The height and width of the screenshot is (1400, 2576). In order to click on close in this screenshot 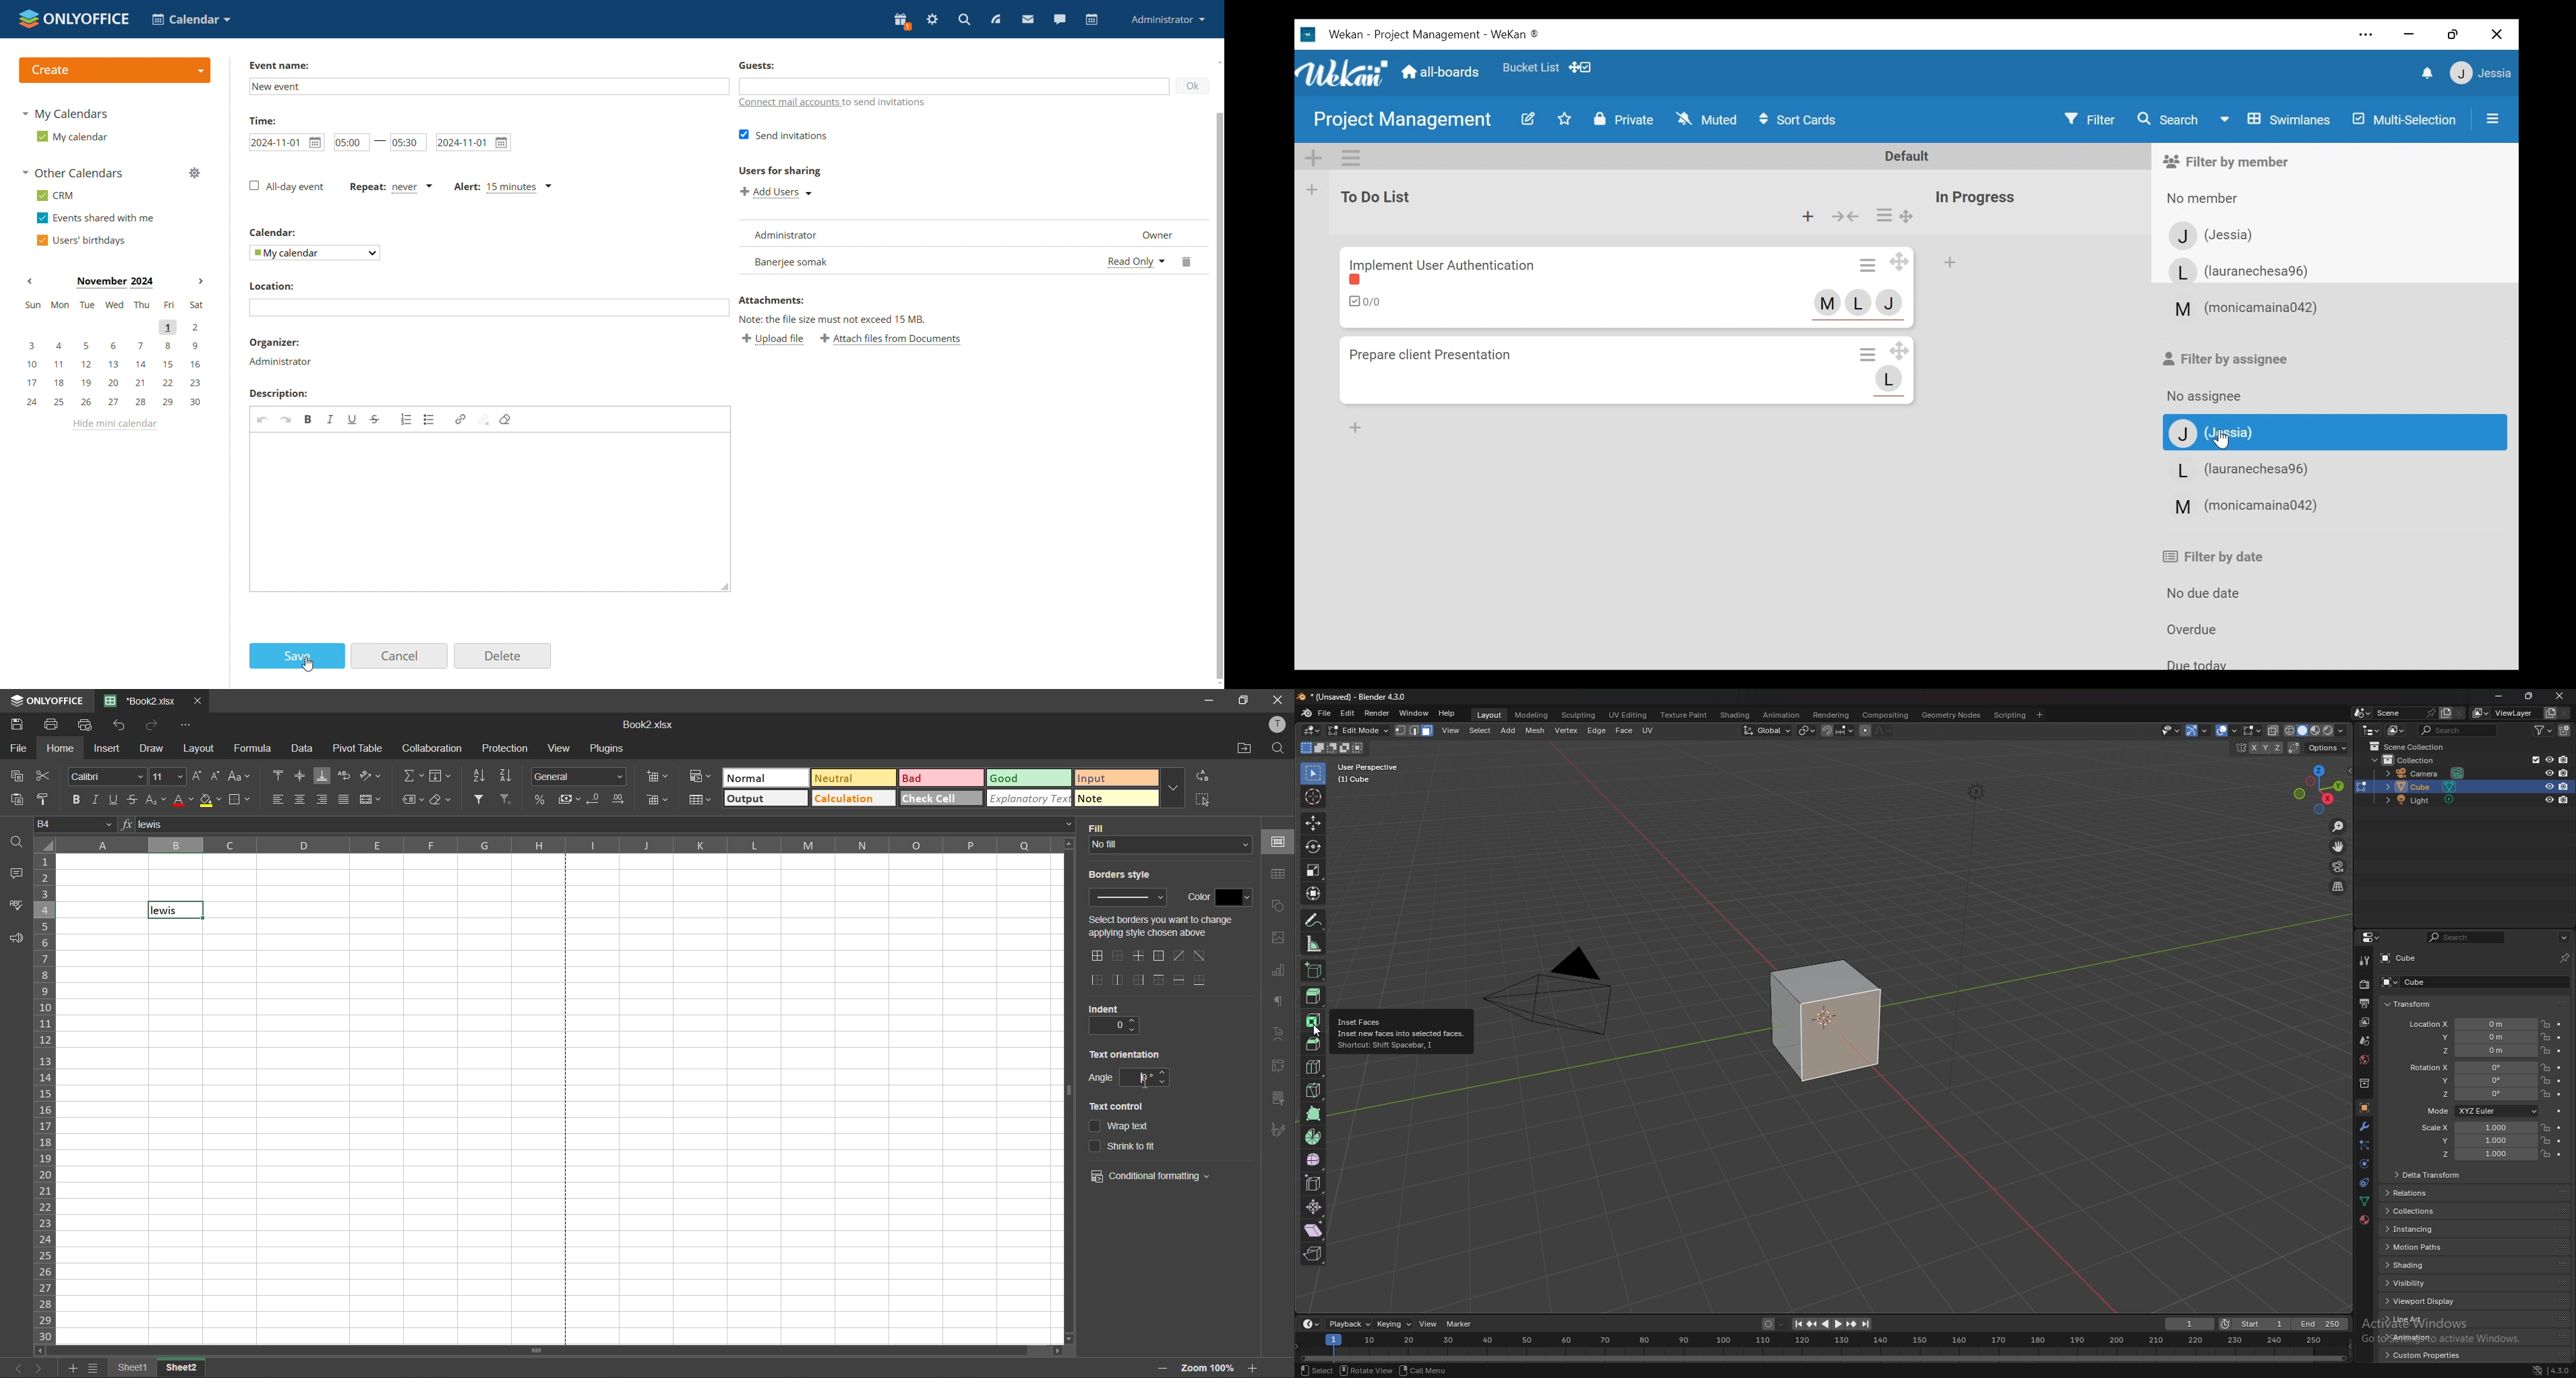, I will do `click(2560, 697)`.